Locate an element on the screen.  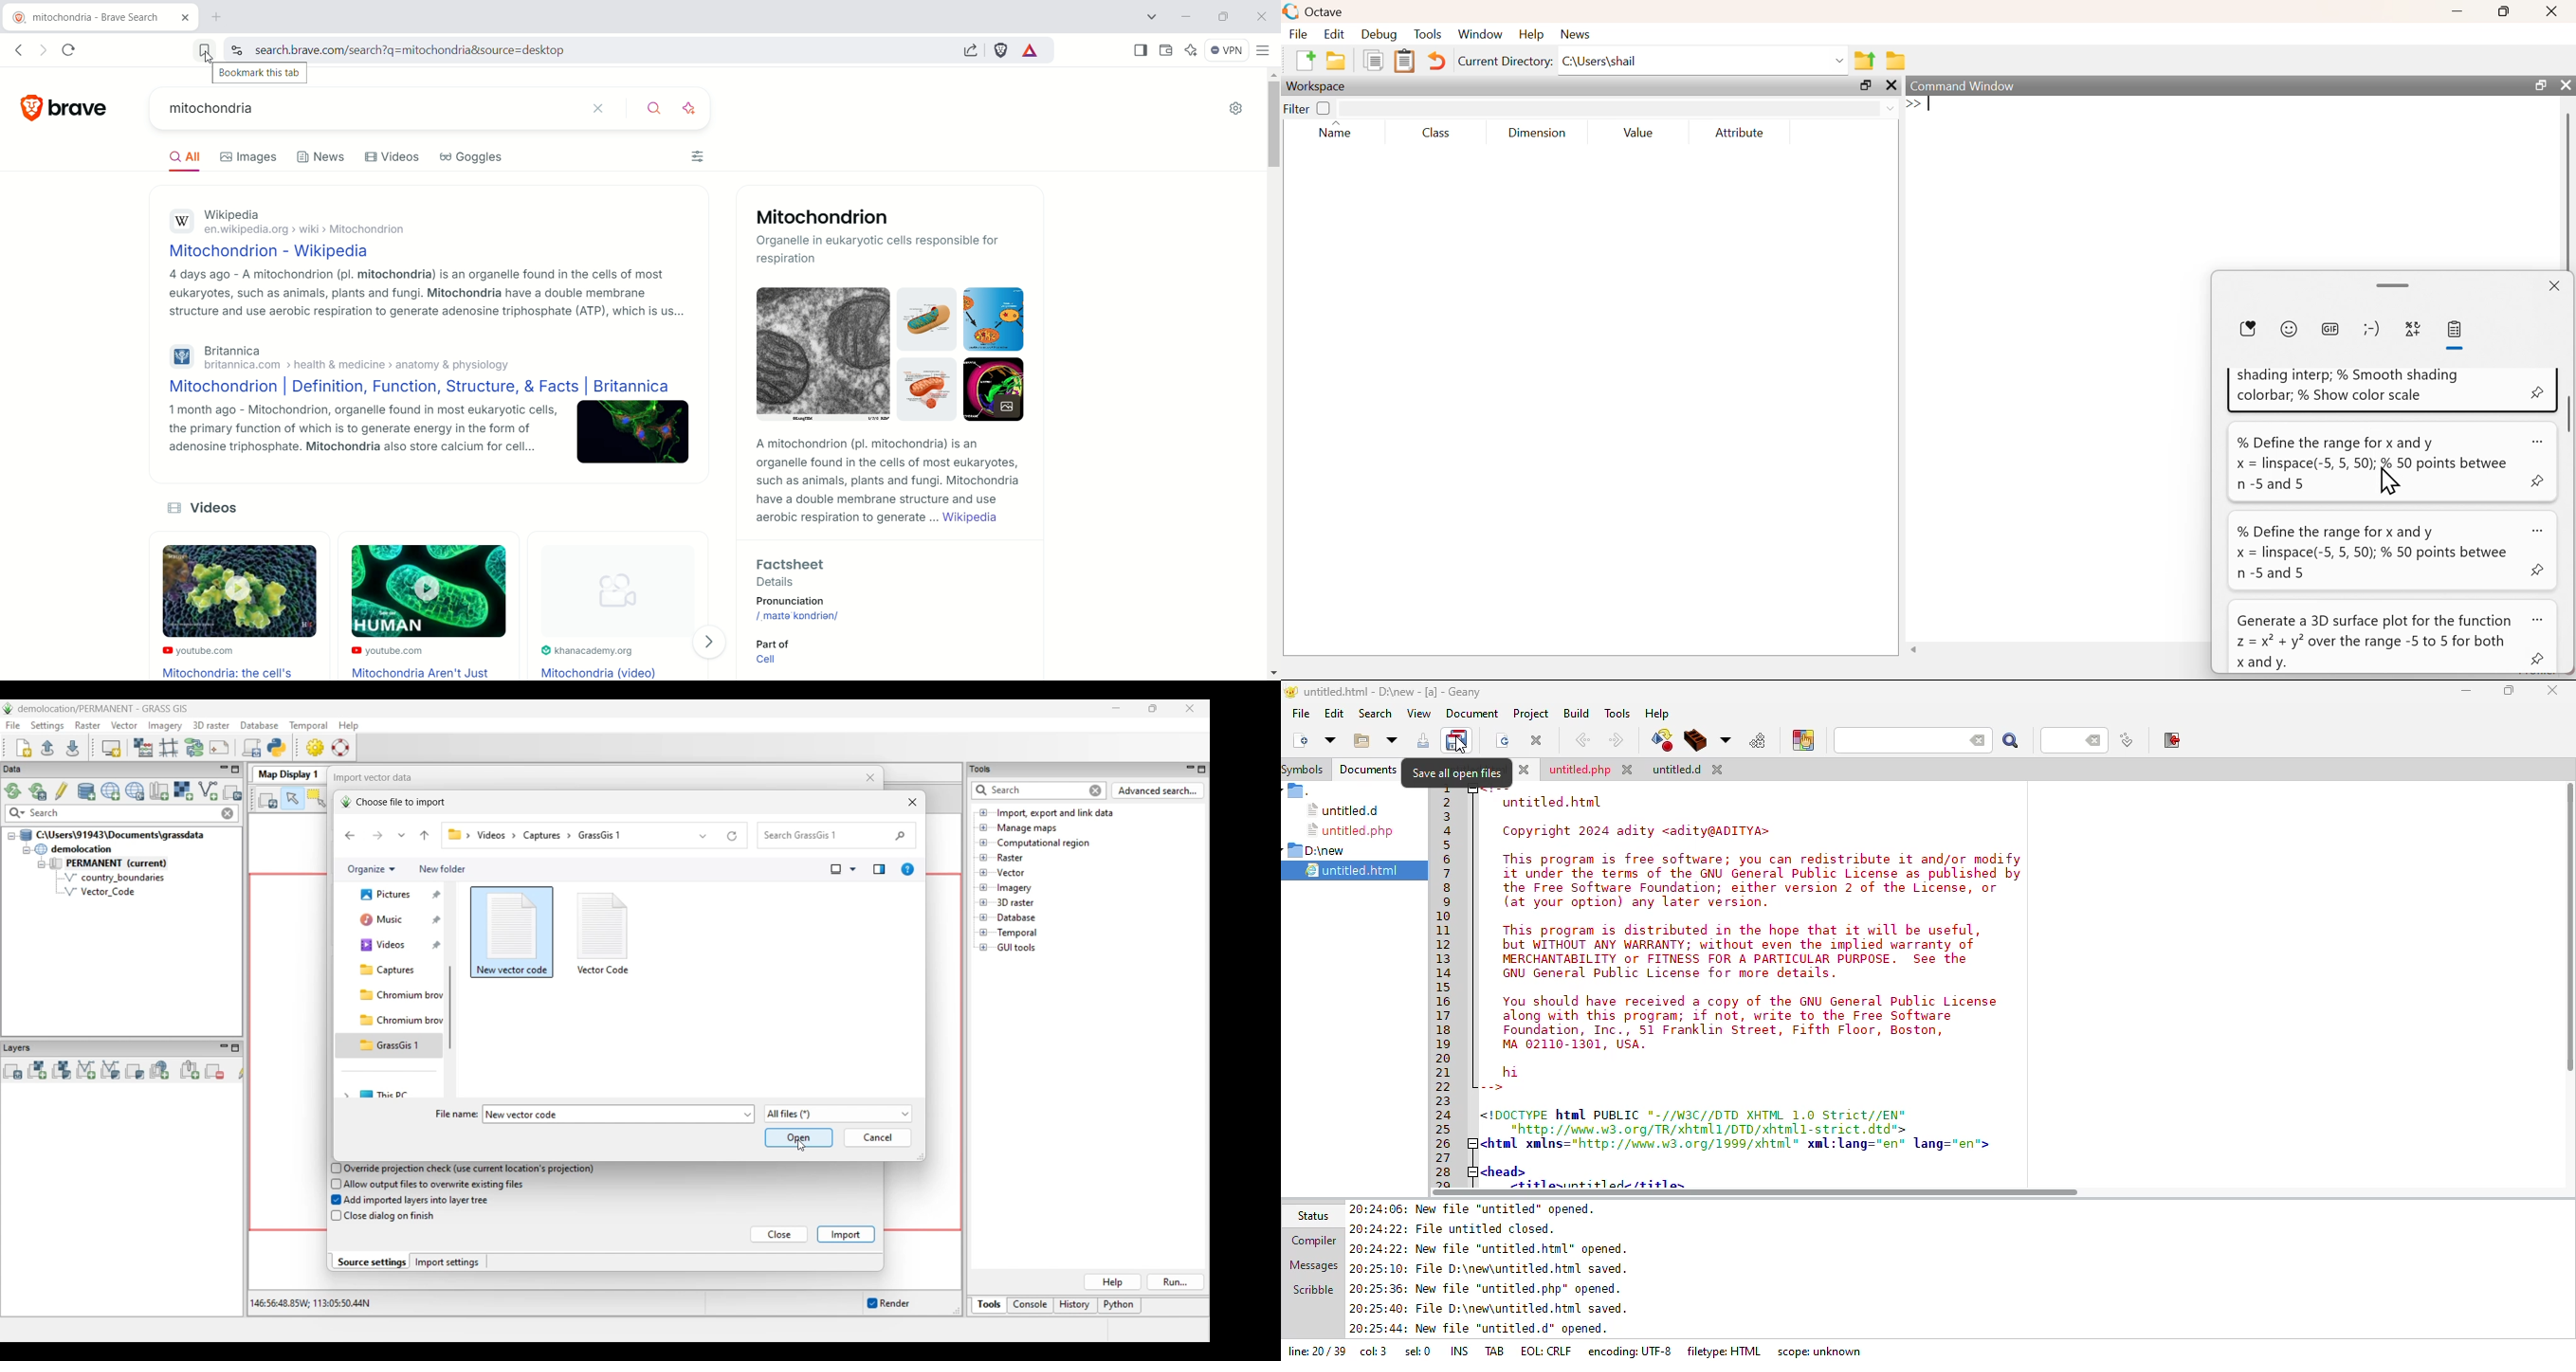
filetype is located at coordinates (1729, 1351).